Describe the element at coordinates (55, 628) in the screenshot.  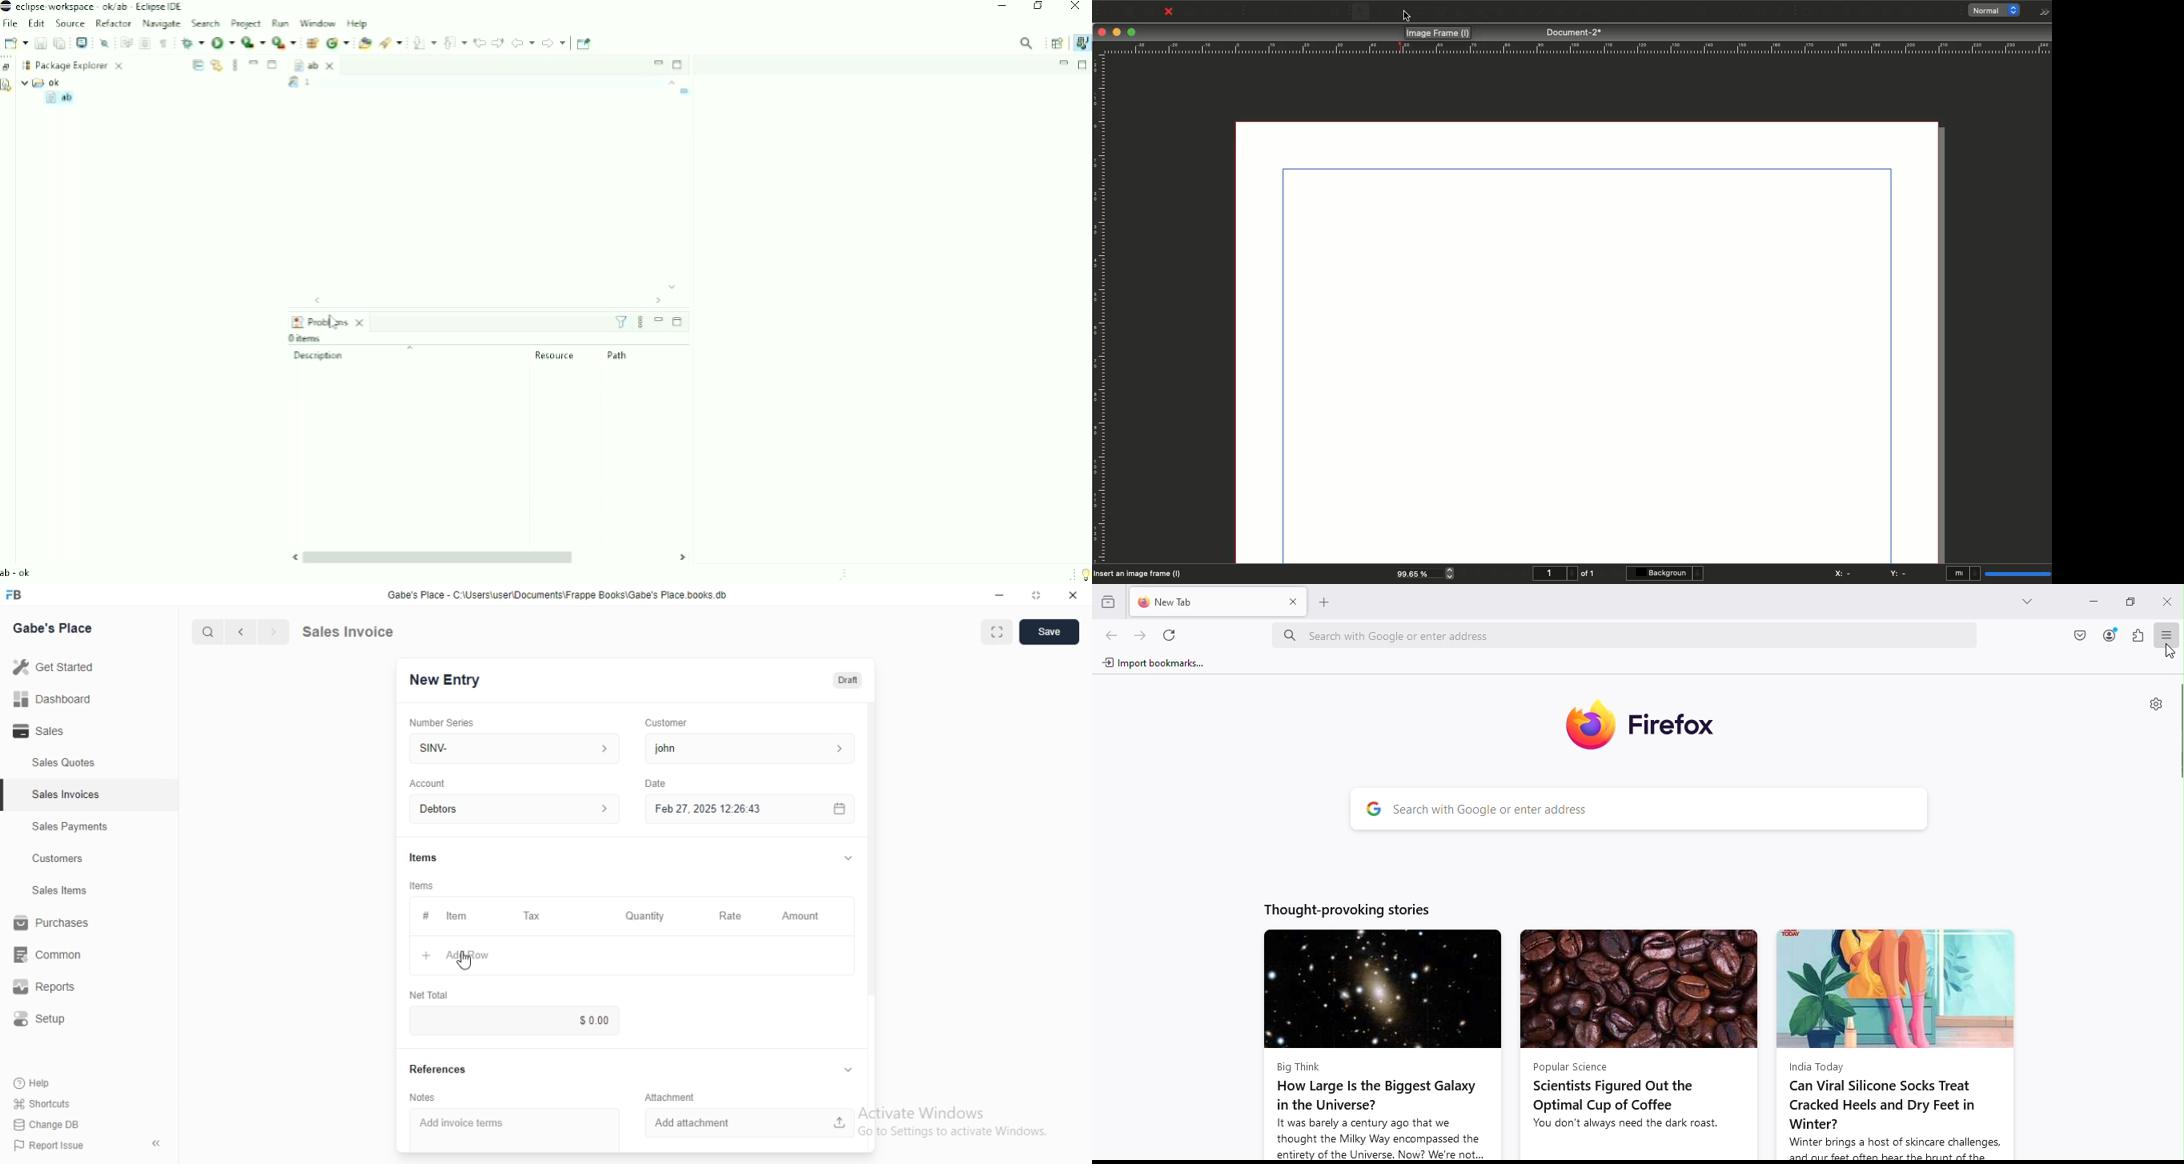
I see `Gabe's Place` at that location.